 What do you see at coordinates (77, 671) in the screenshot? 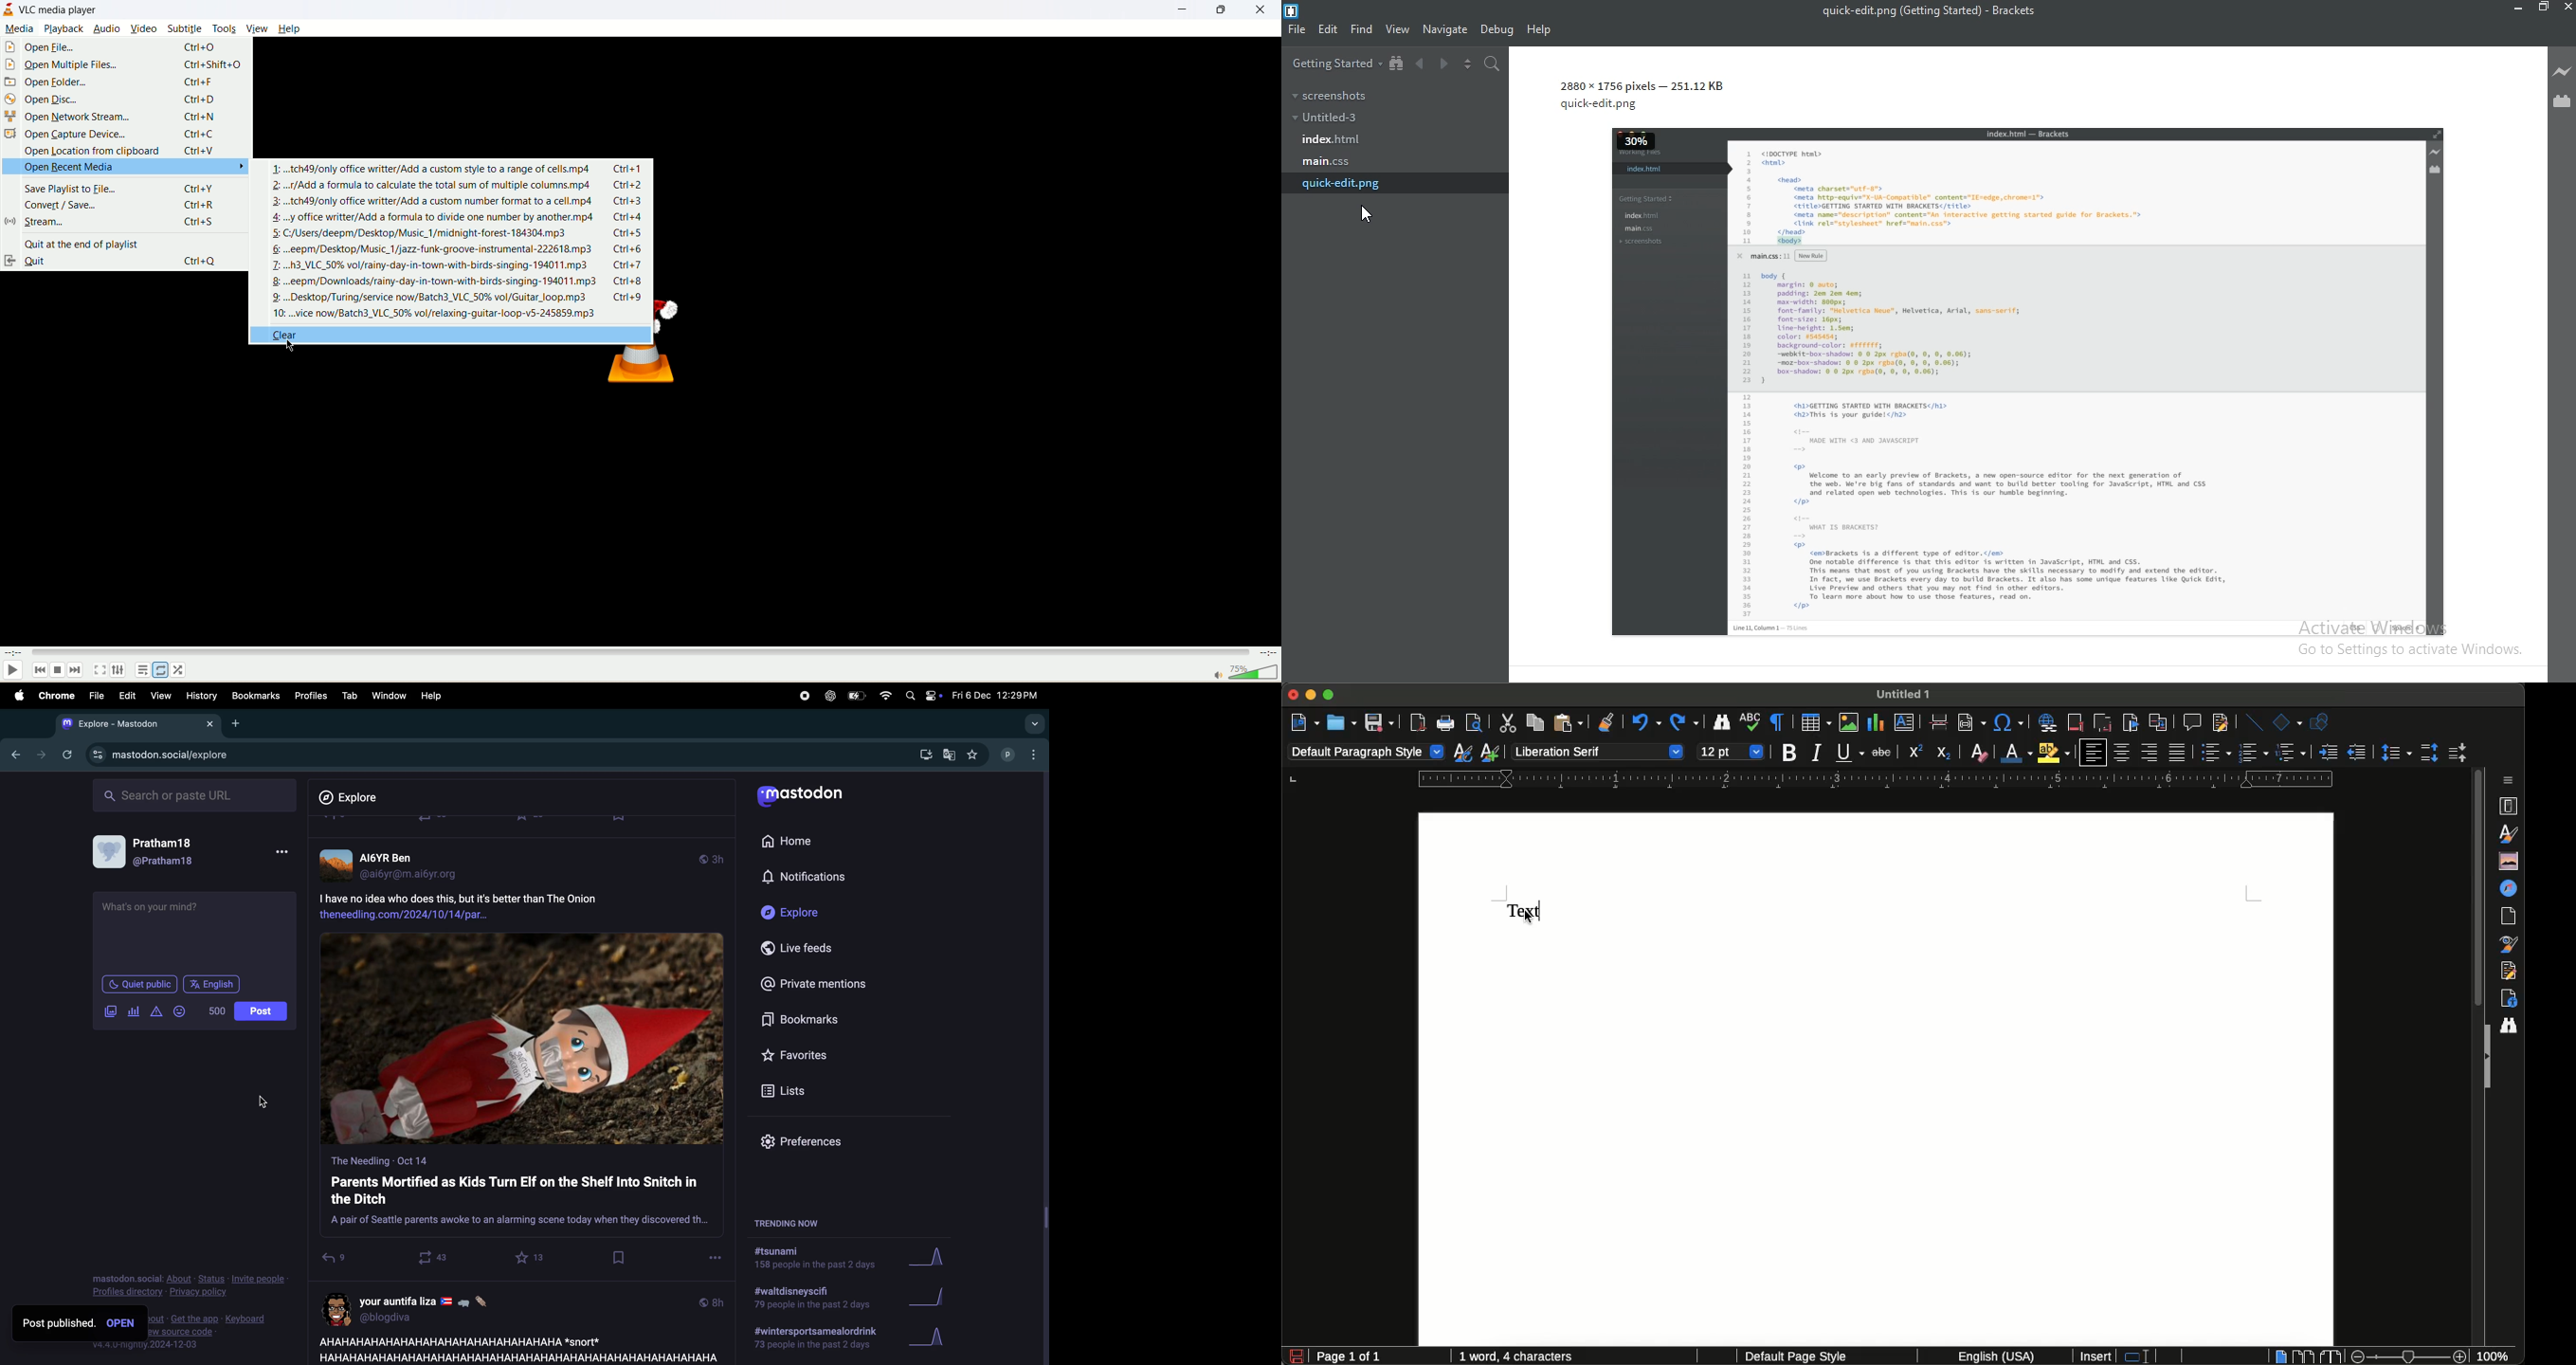
I see `next` at bounding box center [77, 671].